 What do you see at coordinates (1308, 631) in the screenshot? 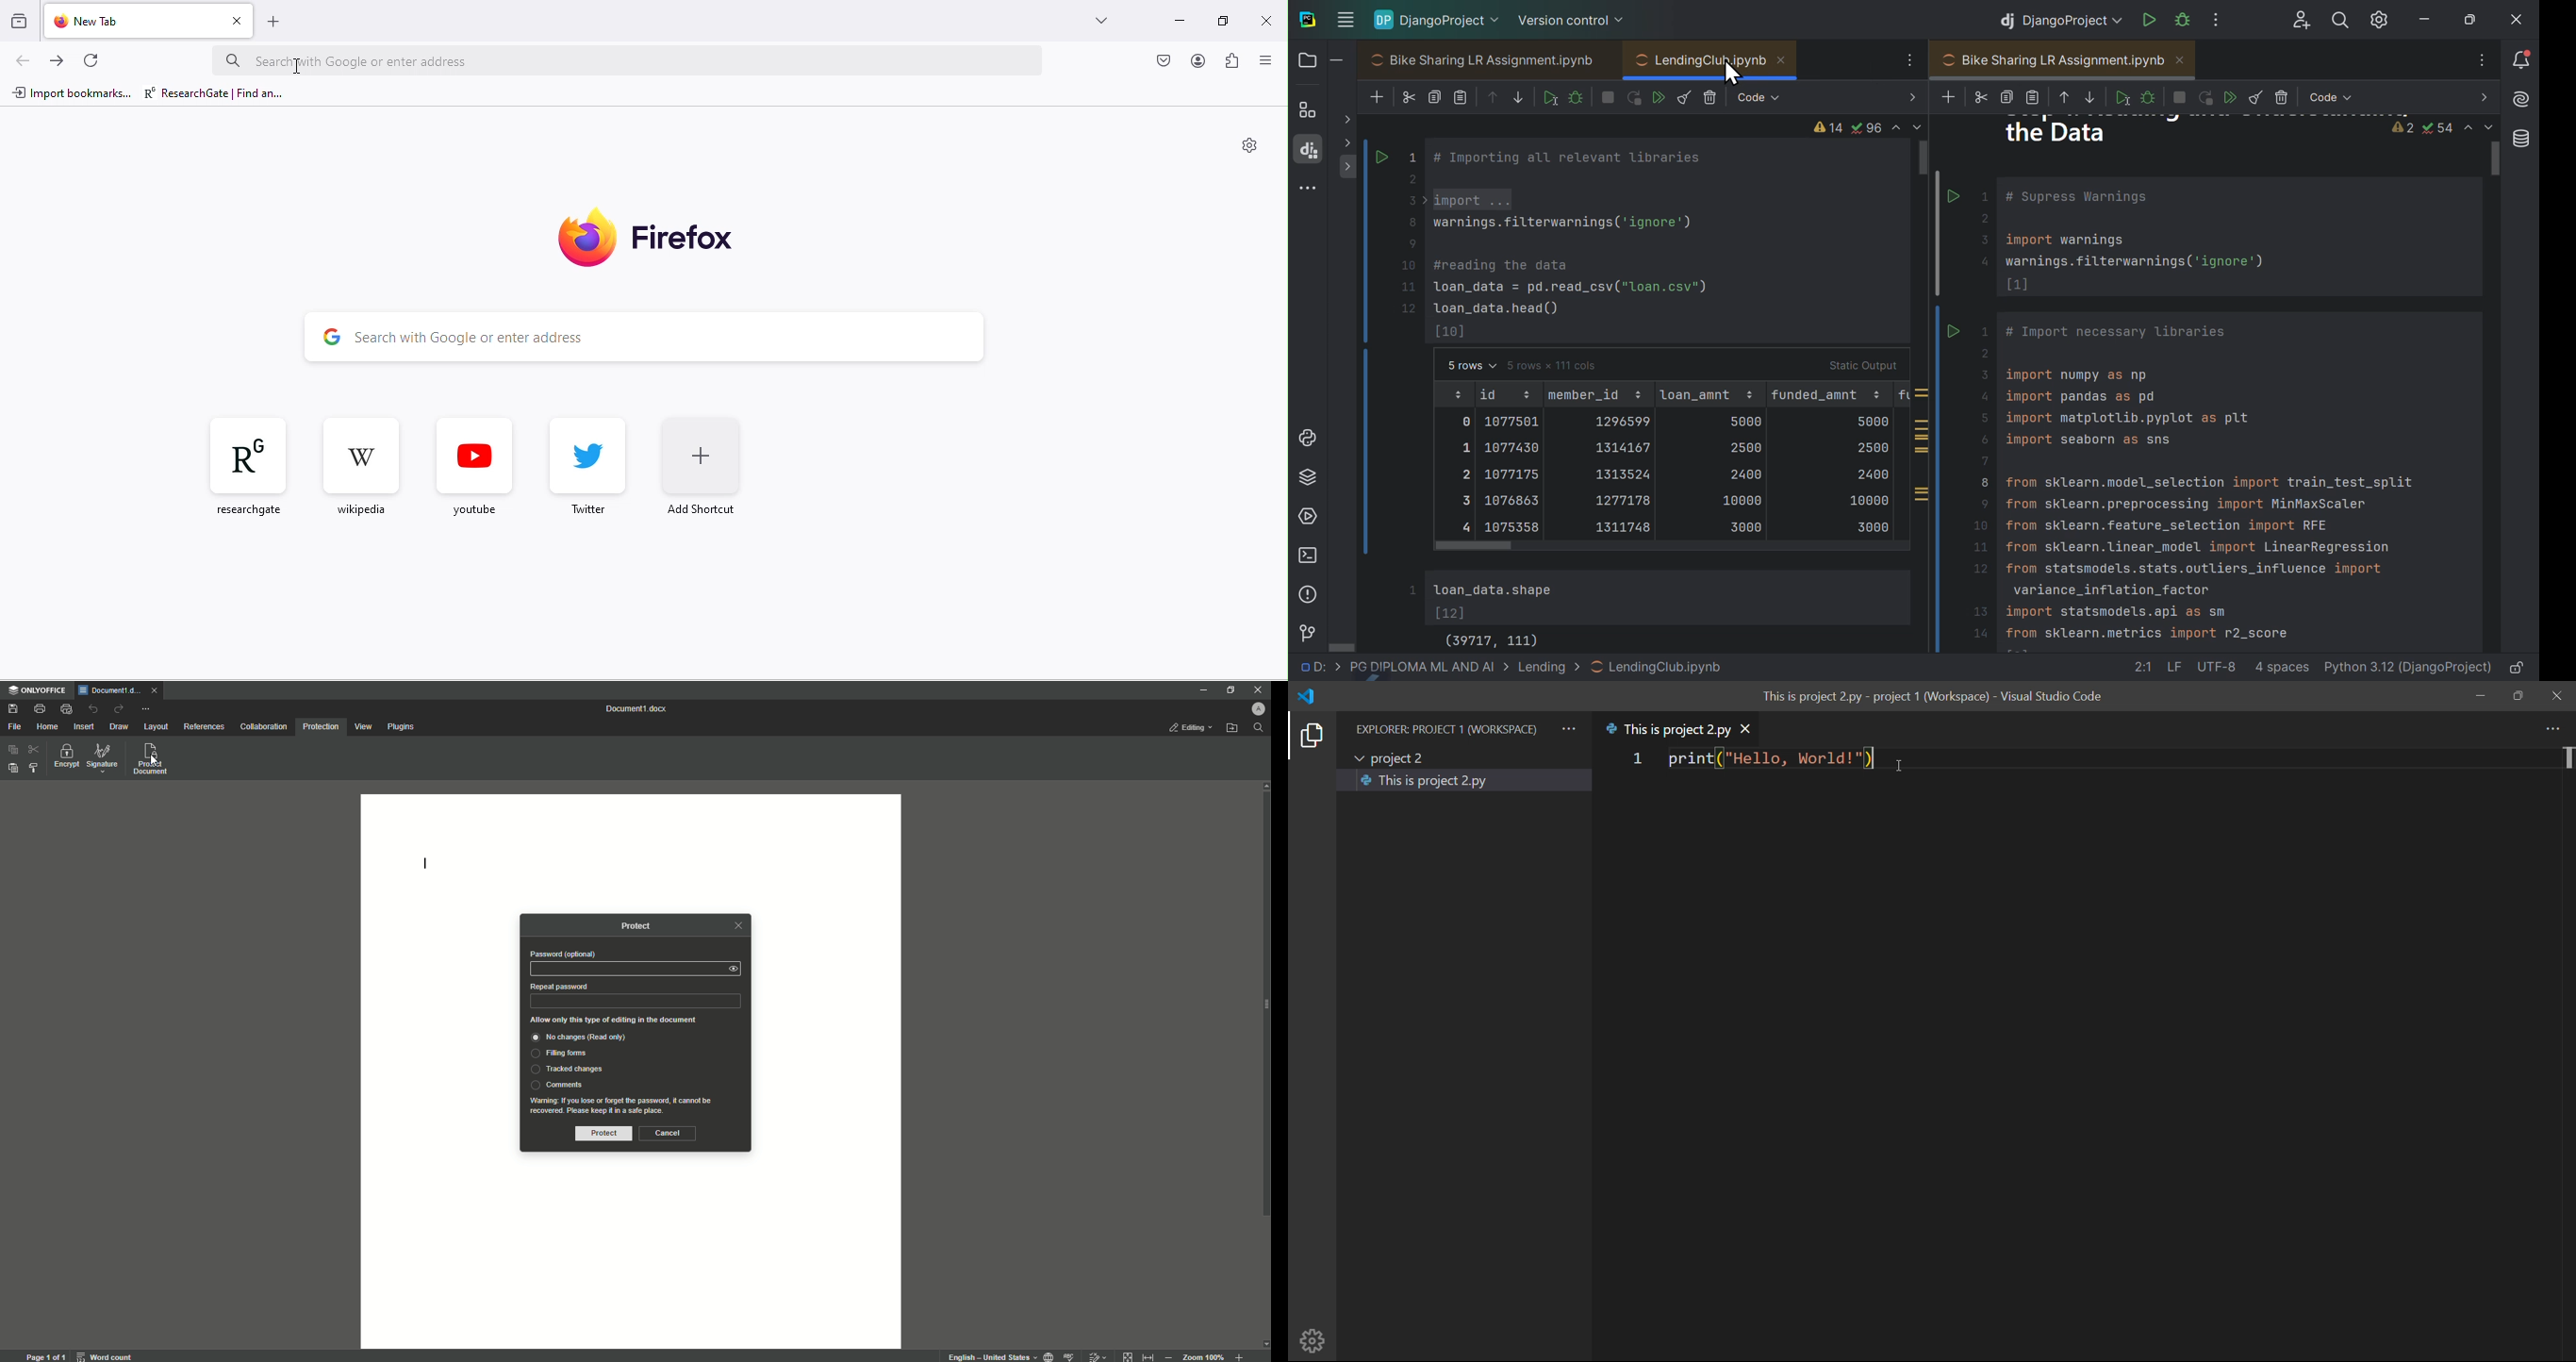
I see `Version control` at bounding box center [1308, 631].